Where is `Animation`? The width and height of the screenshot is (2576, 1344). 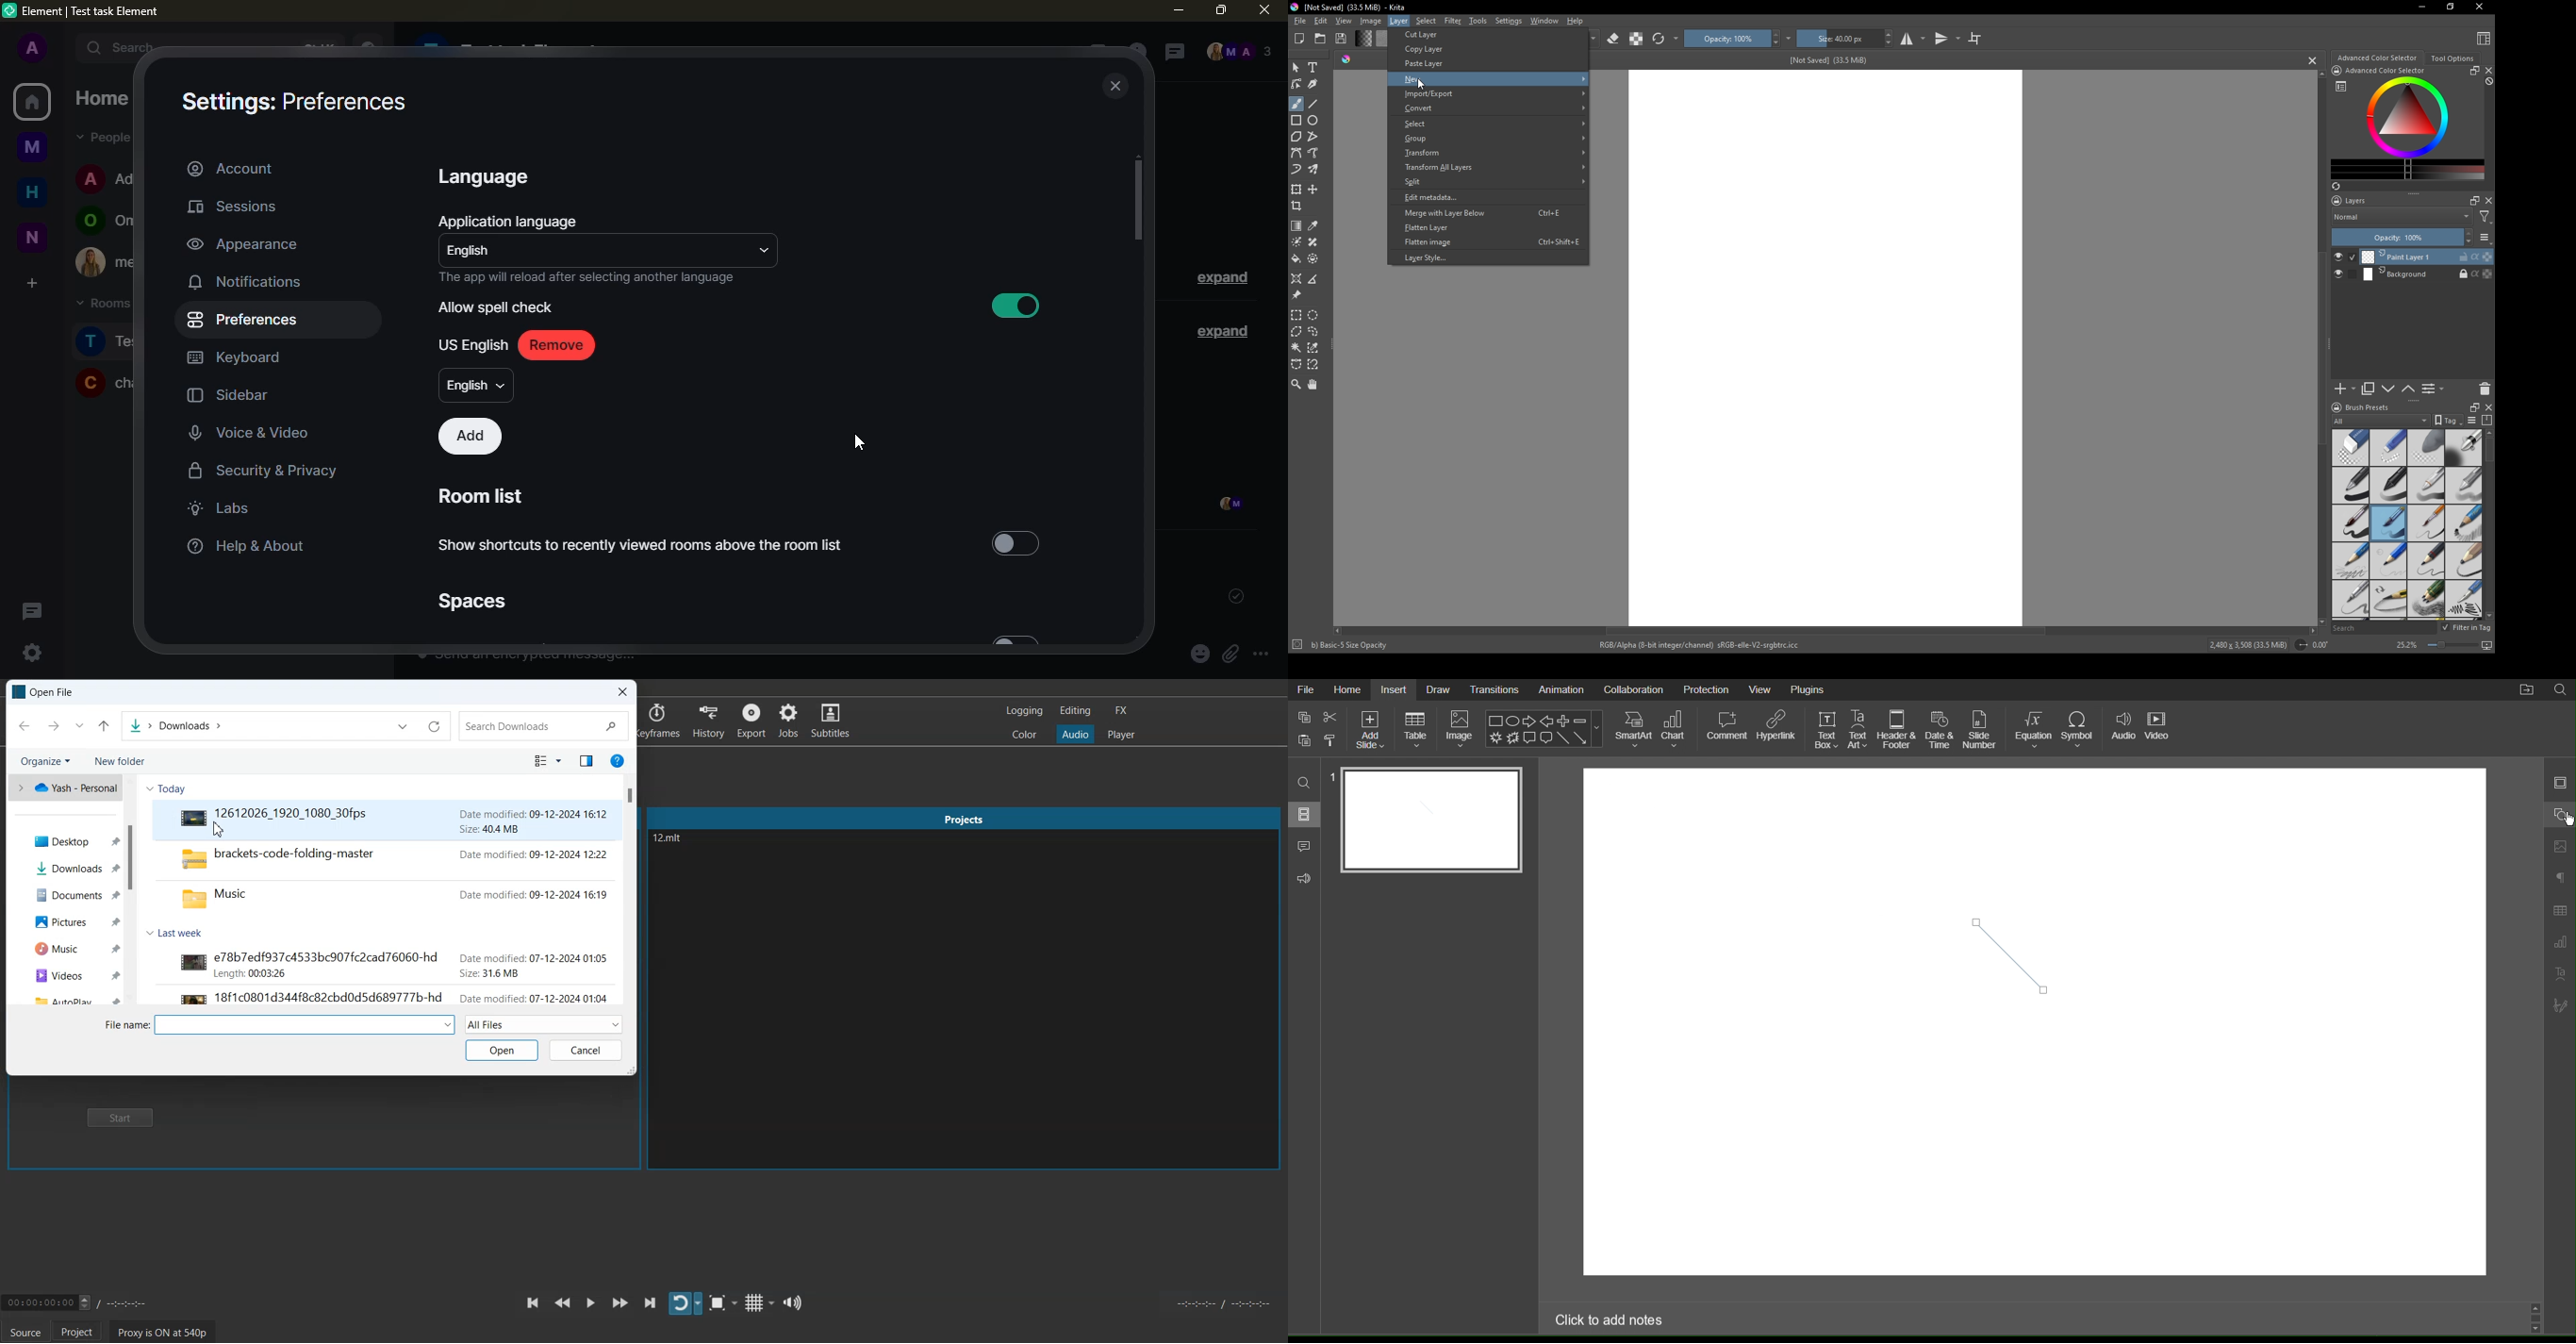 Animation is located at coordinates (1560, 690).